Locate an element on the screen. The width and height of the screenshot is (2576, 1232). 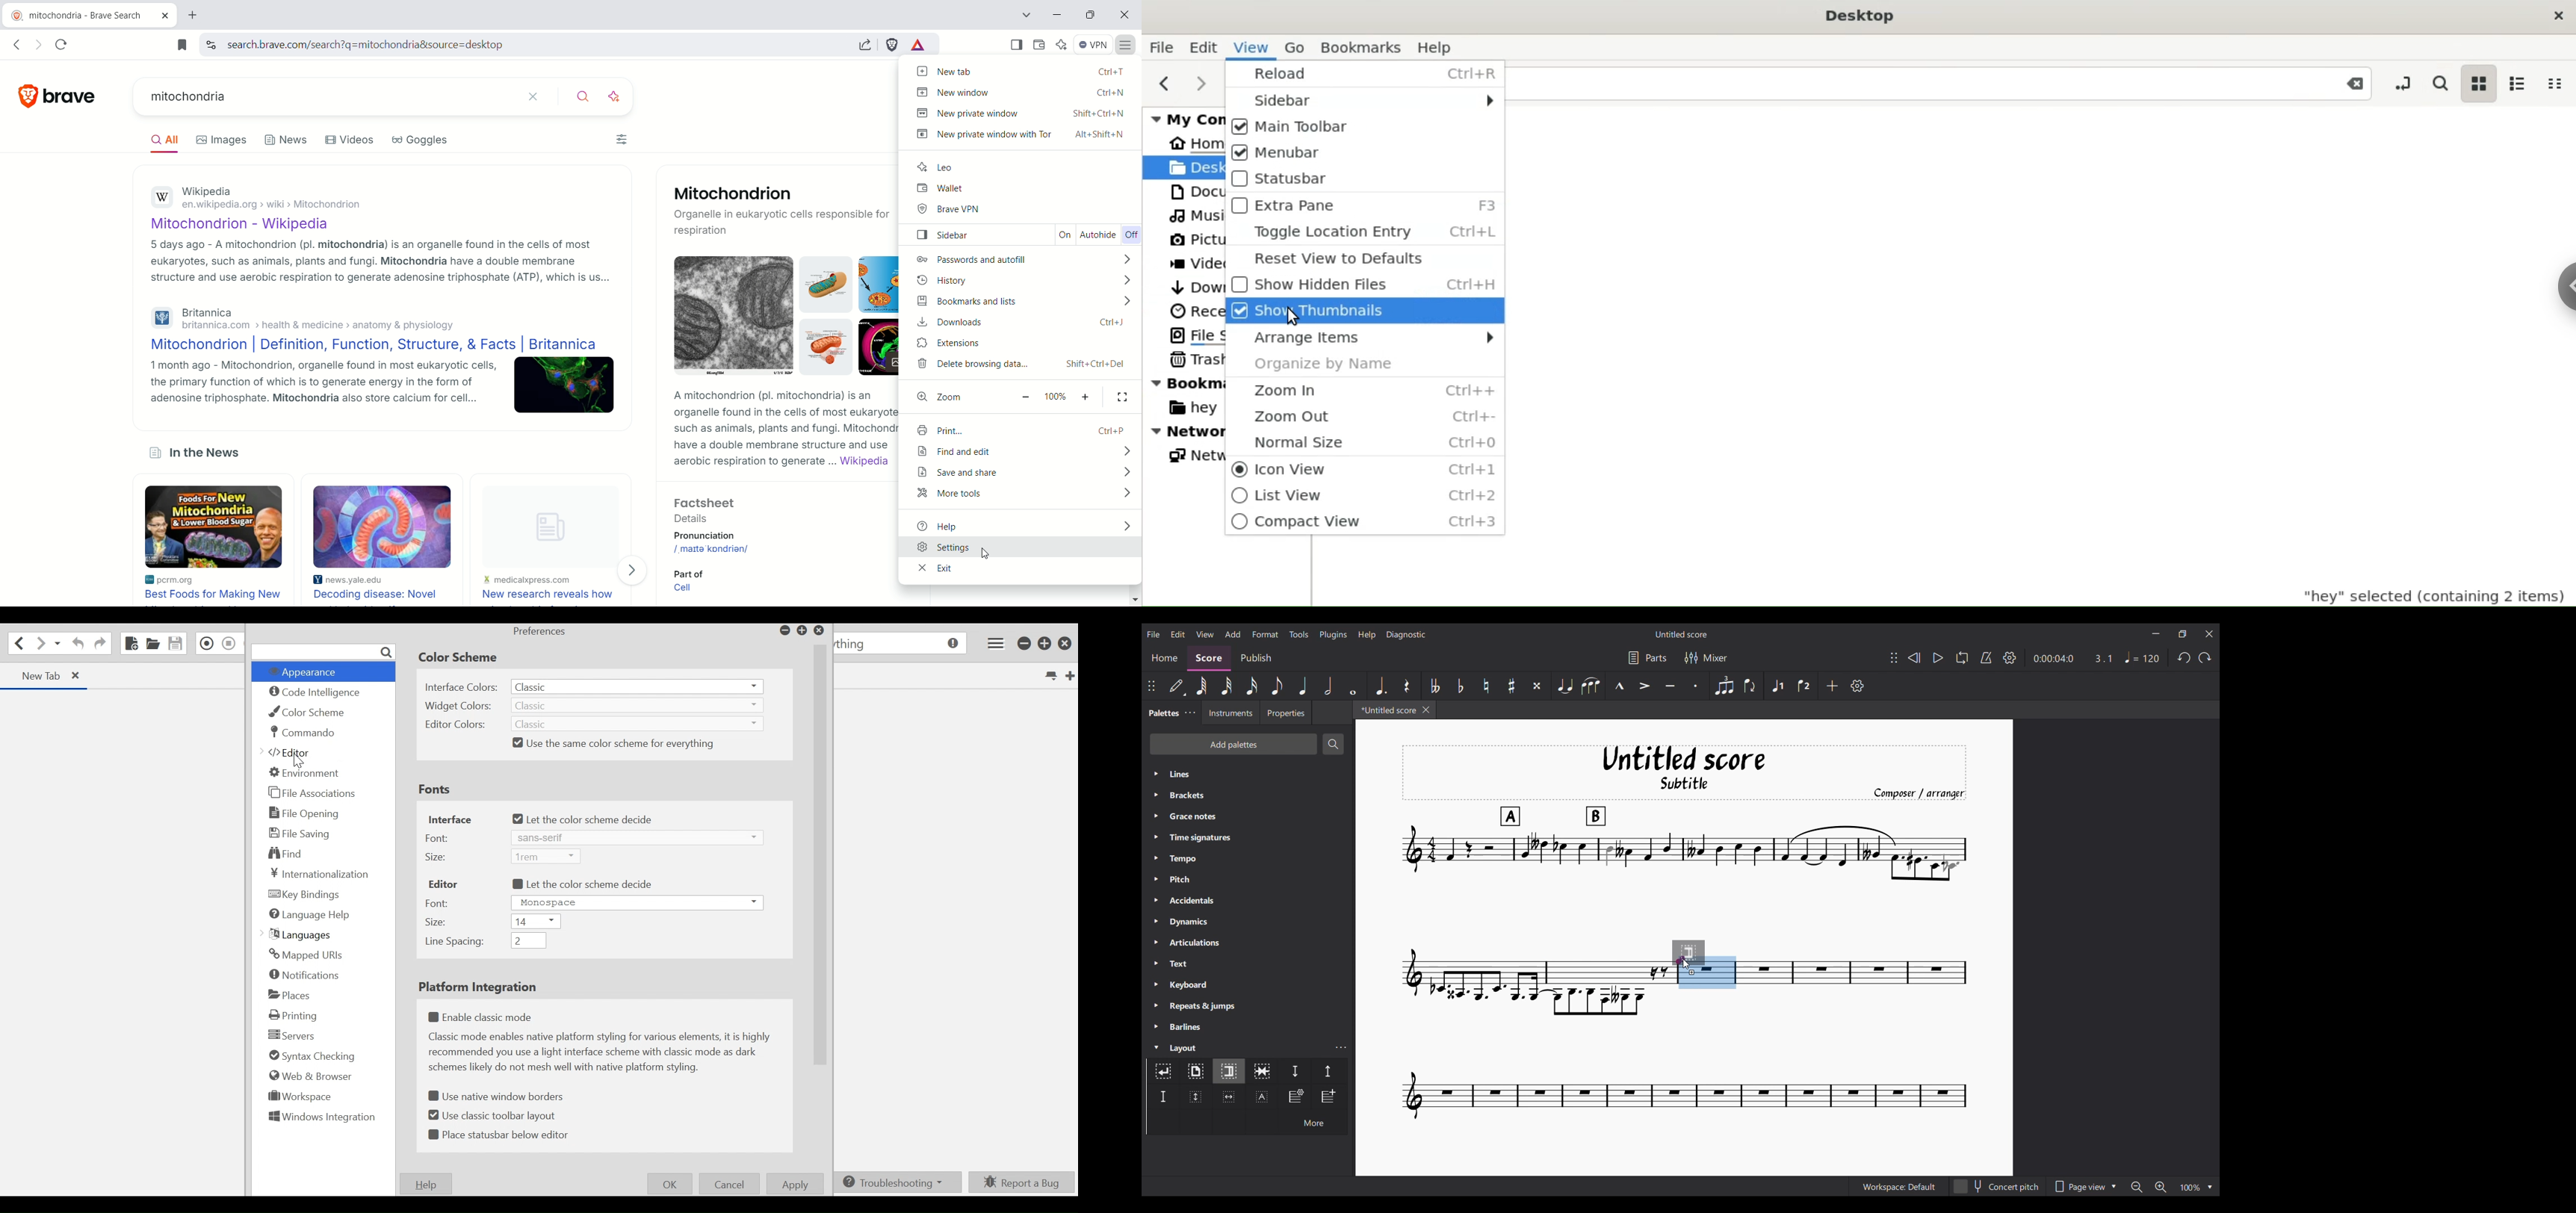
Current Tab is located at coordinates (46, 677).